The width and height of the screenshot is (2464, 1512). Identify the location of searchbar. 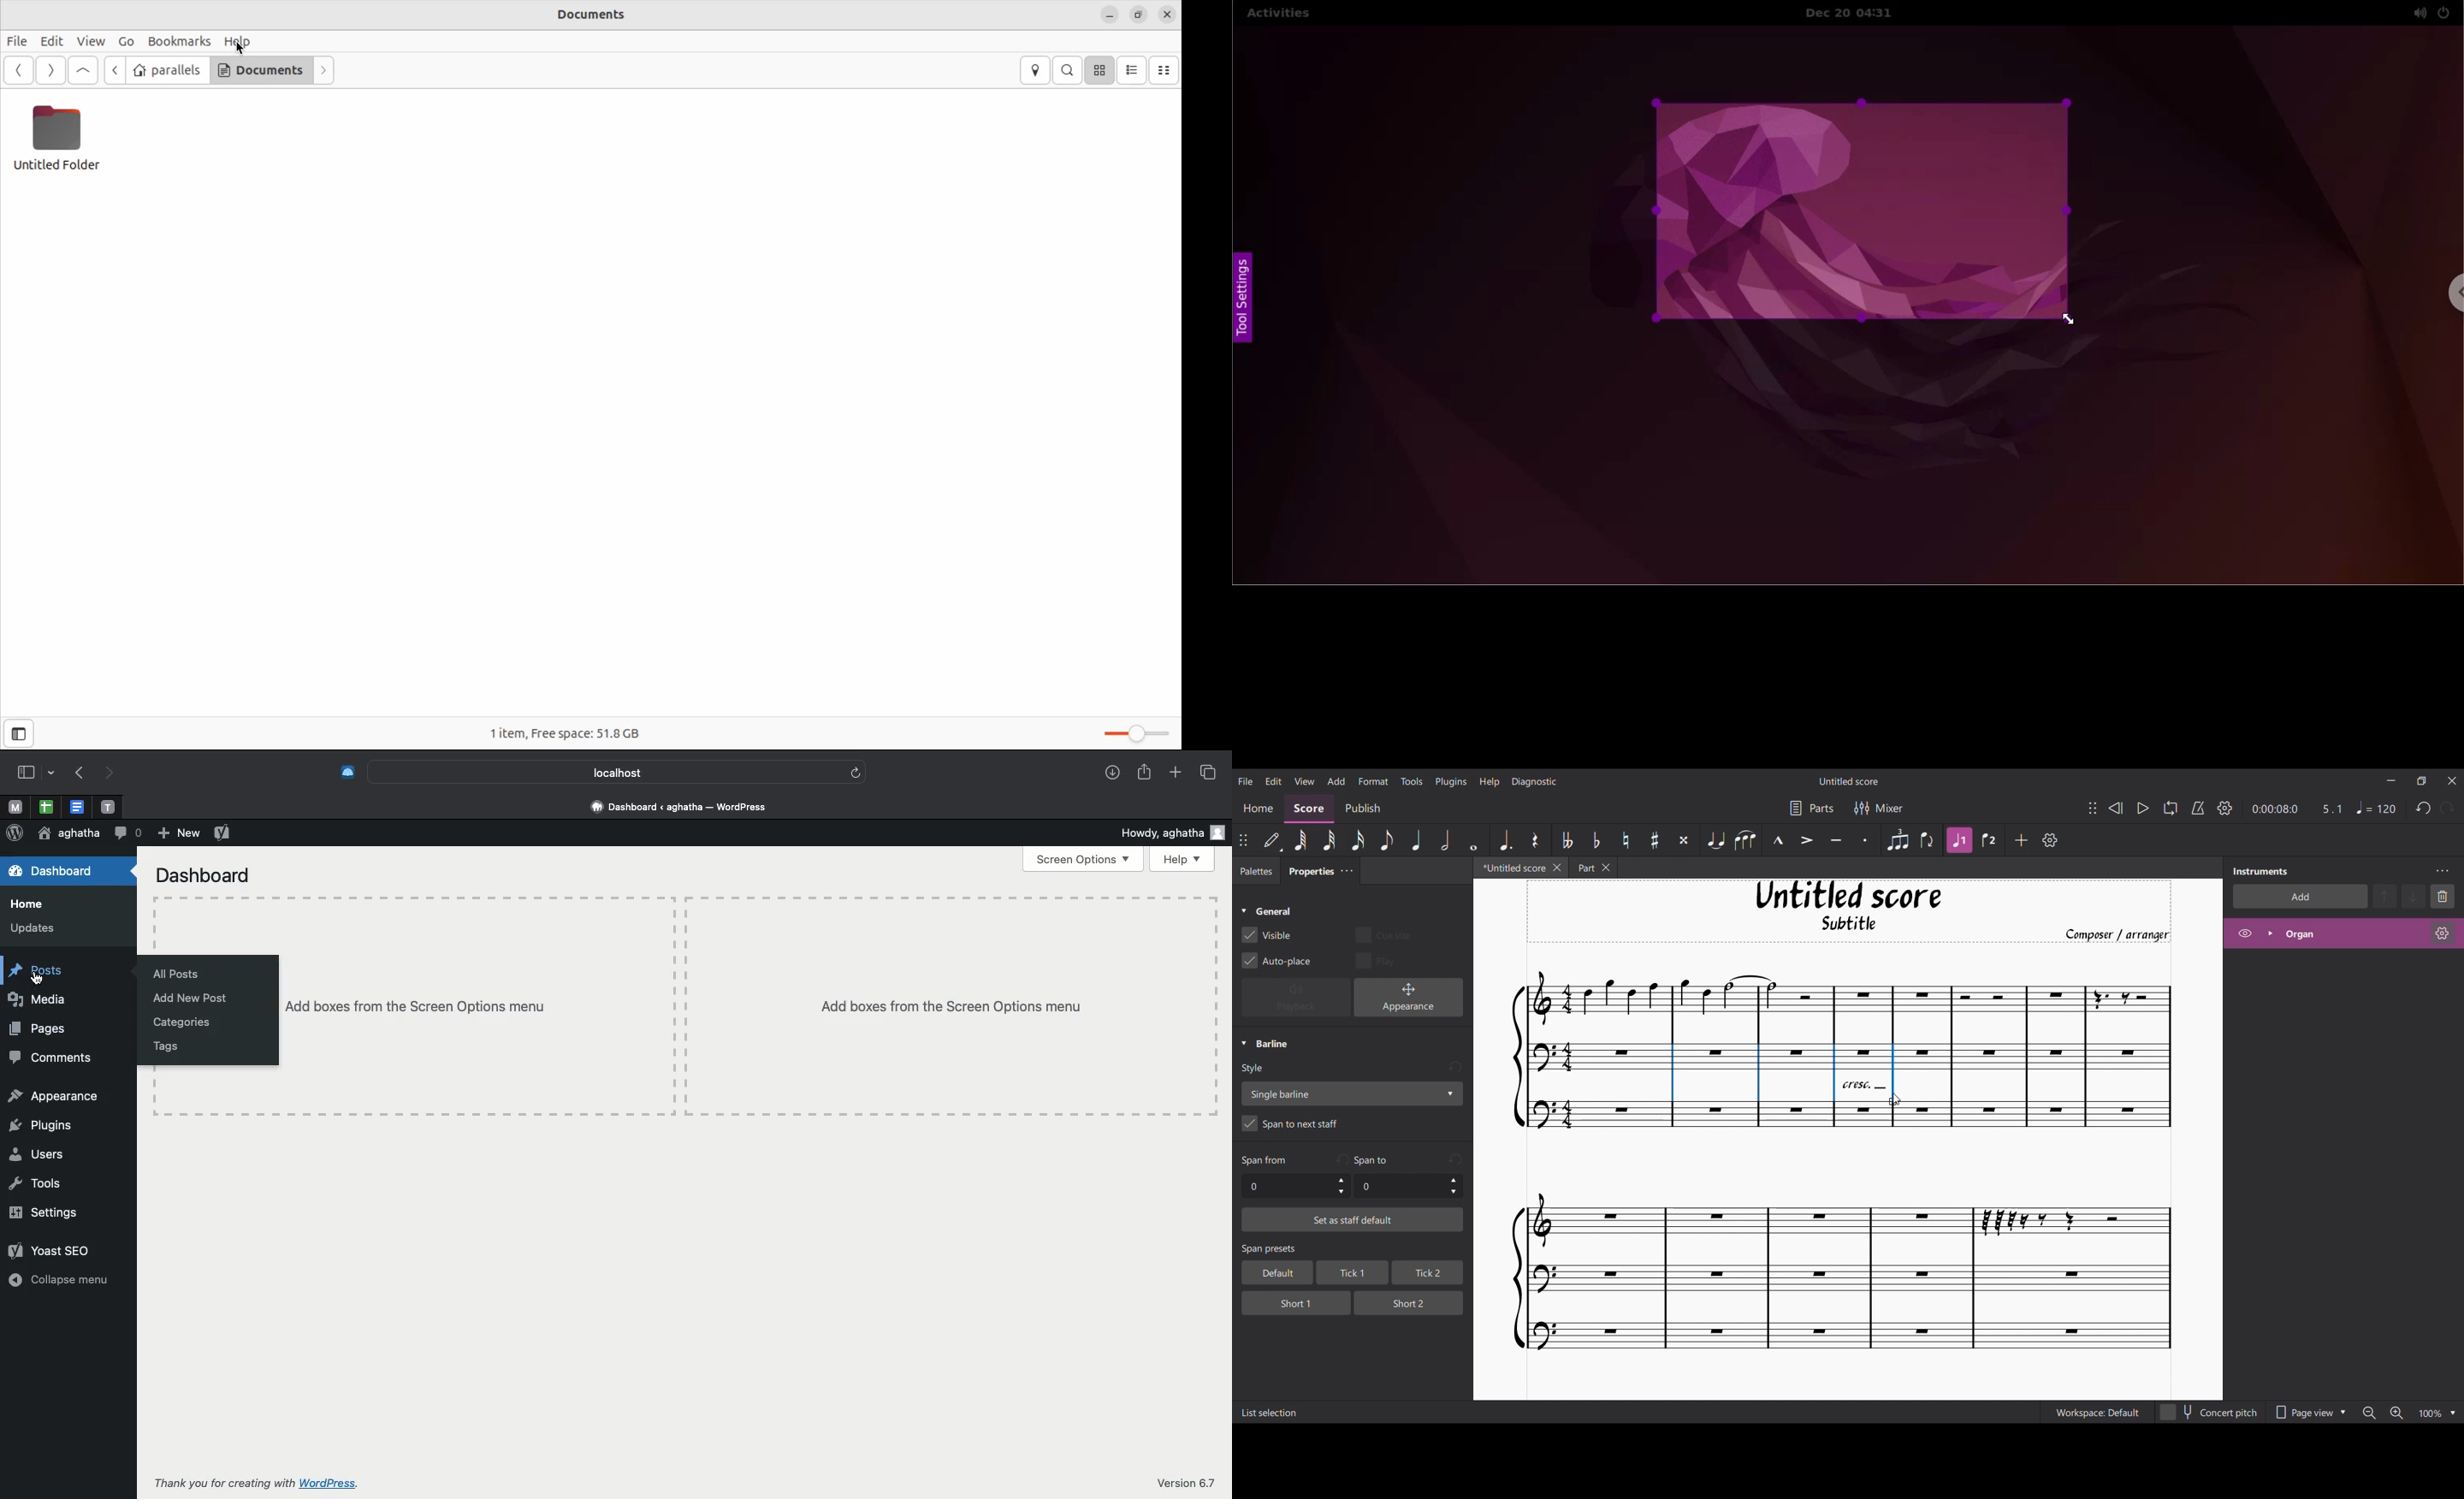
(1068, 69).